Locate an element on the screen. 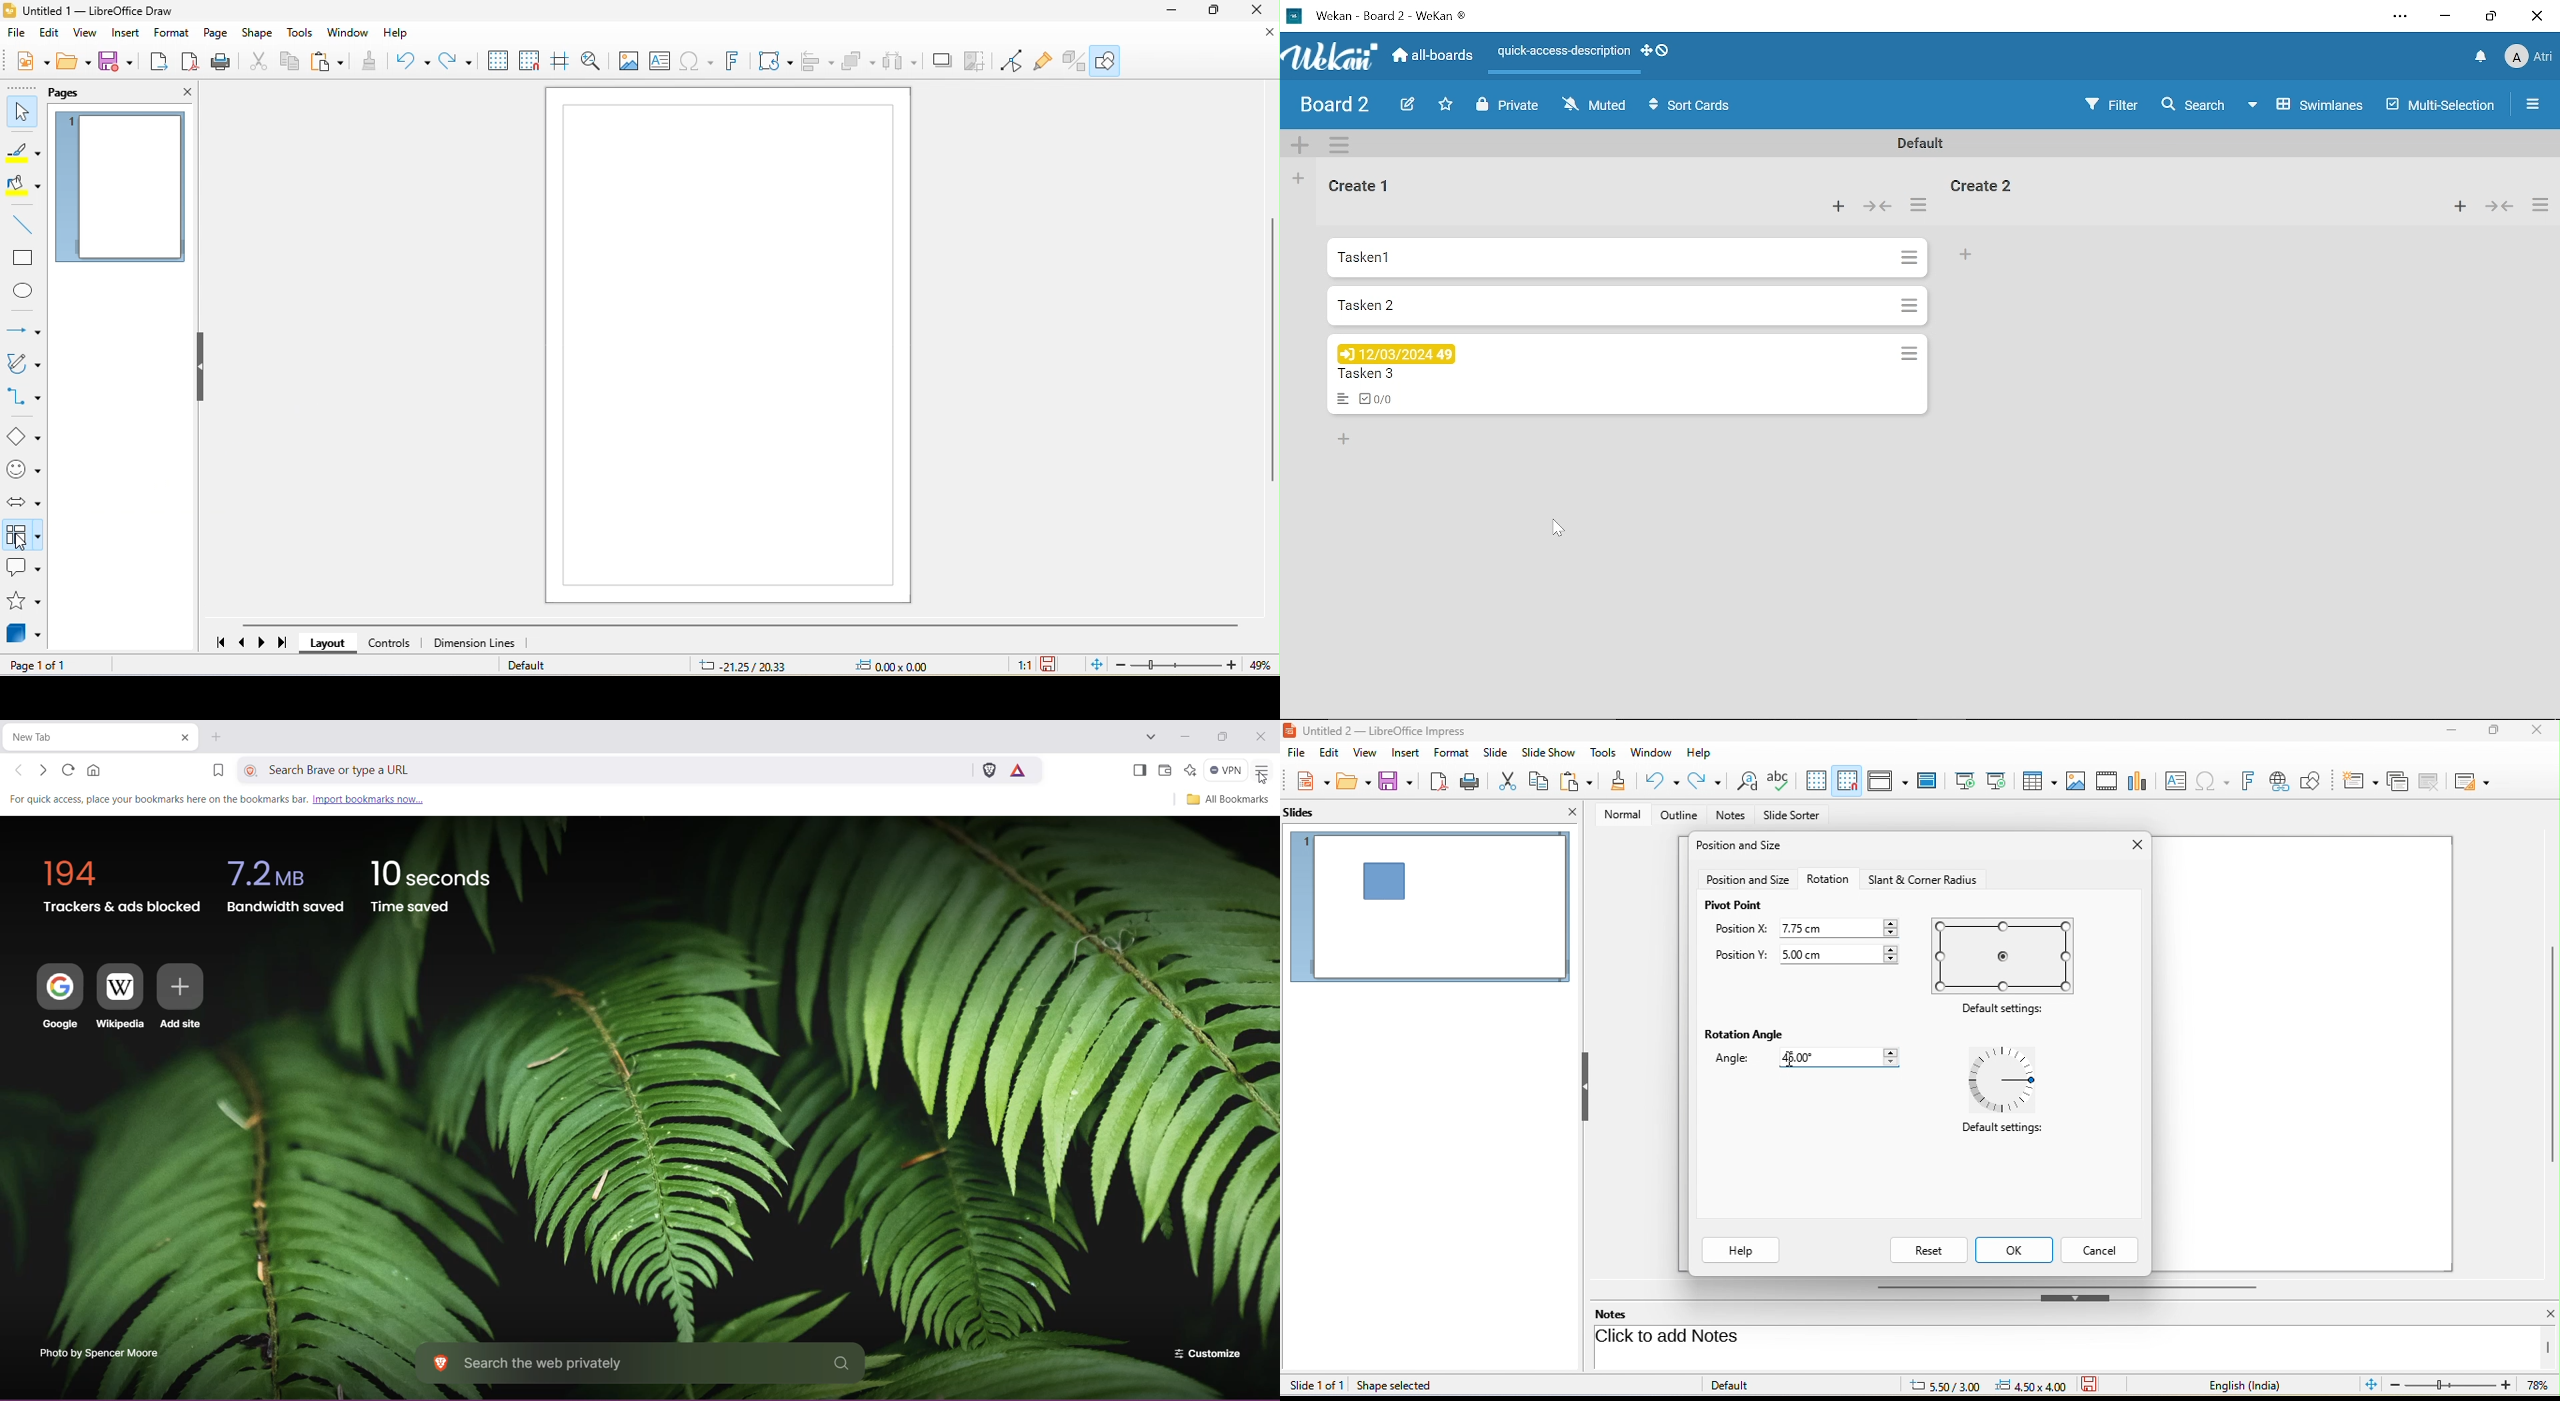 Image resolution: width=2576 pixels, height=1428 pixels. close is located at coordinates (2134, 847).